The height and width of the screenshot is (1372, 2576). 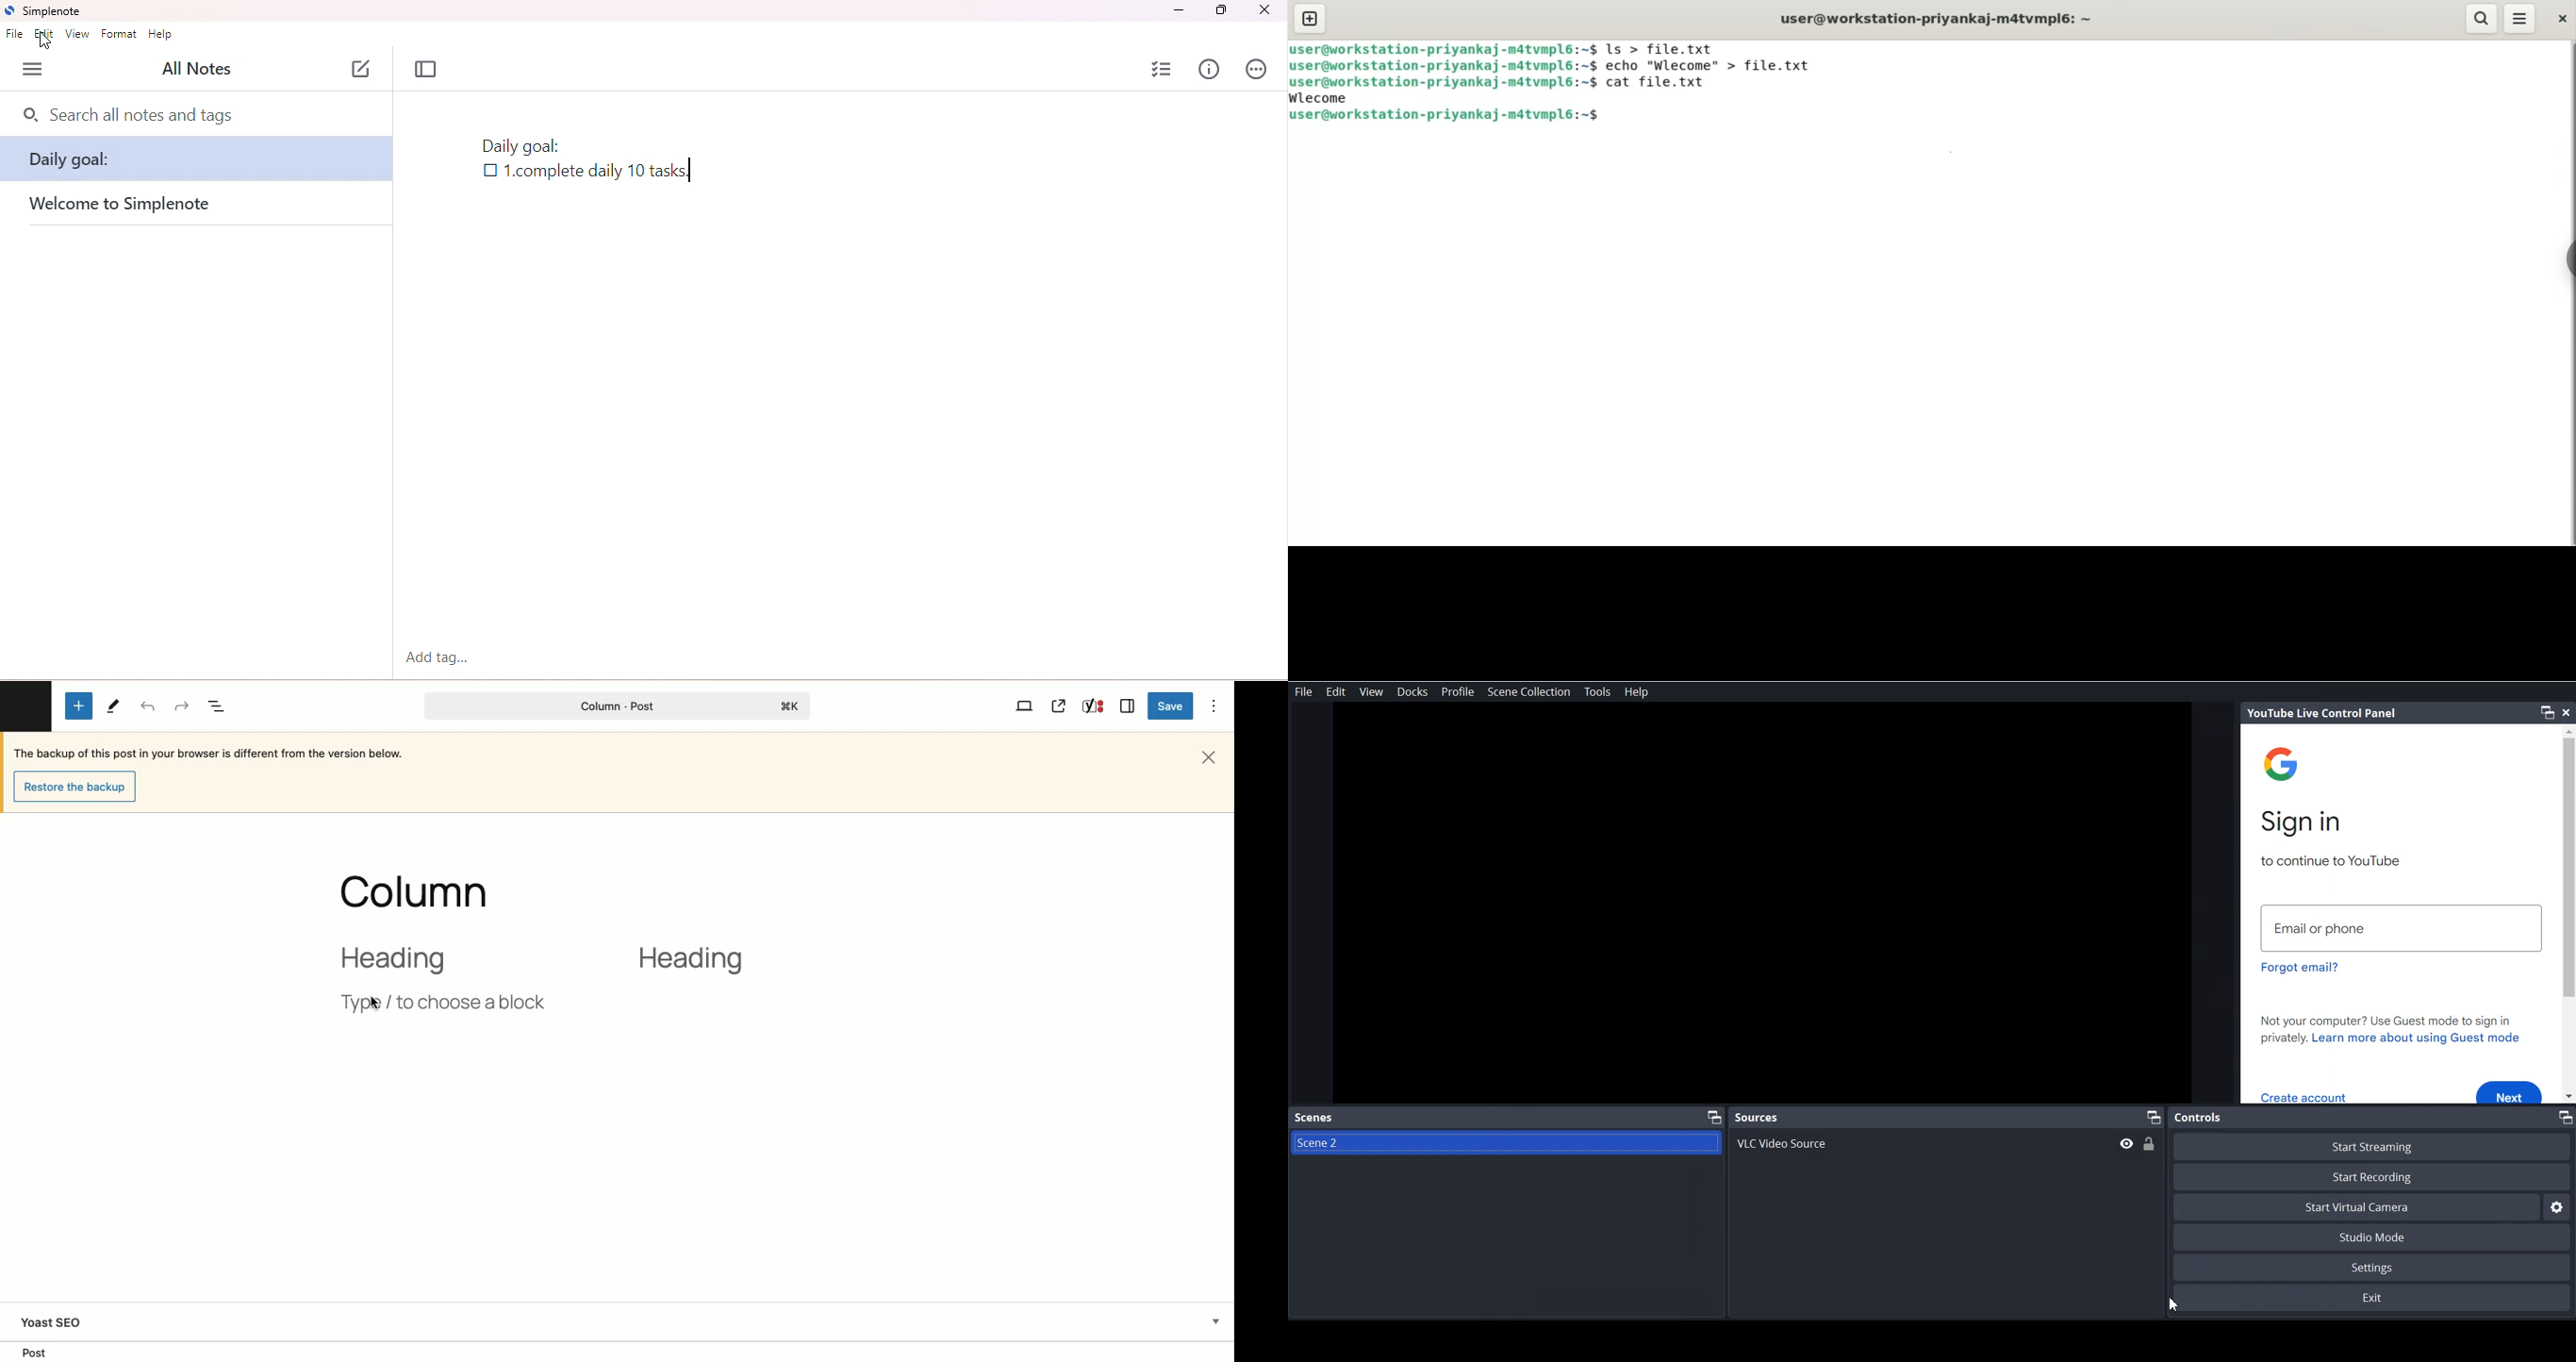 I want to click on Sign in, so click(x=2306, y=823).